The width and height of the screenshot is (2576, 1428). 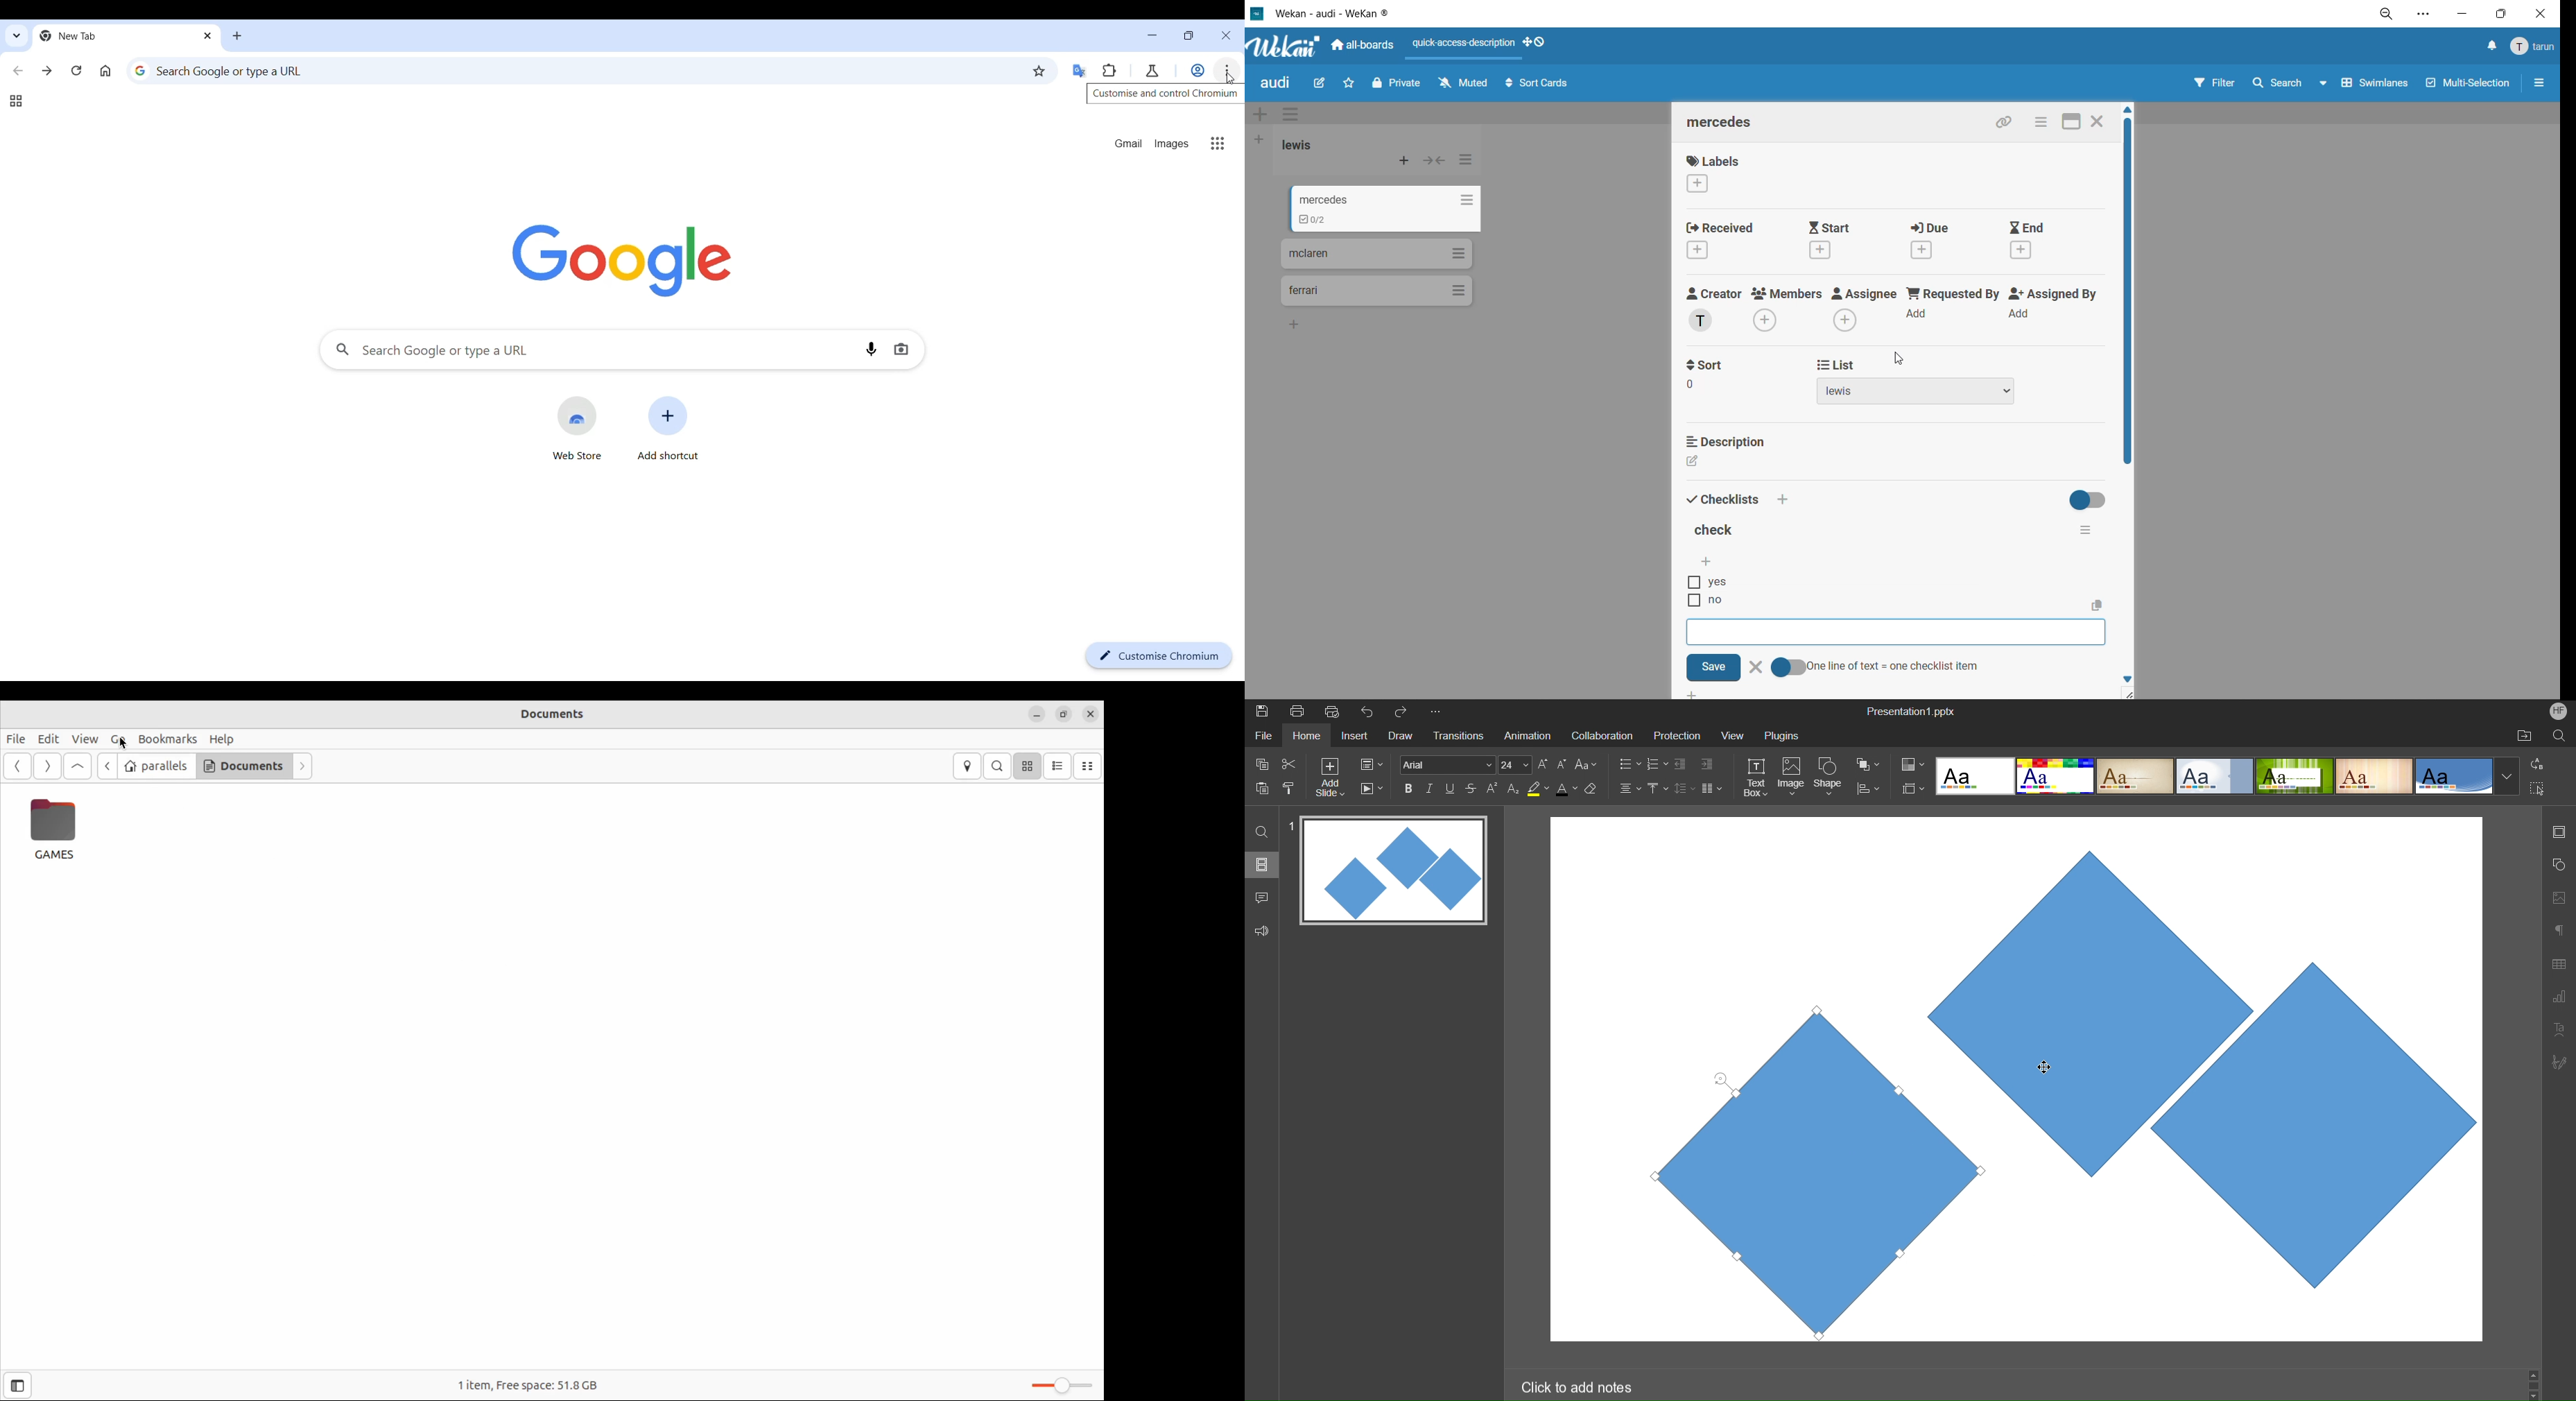 What do you see at coordinates (1656, 766) in the screenshot?
I see `Number List` at bounding box center [1656, 766].